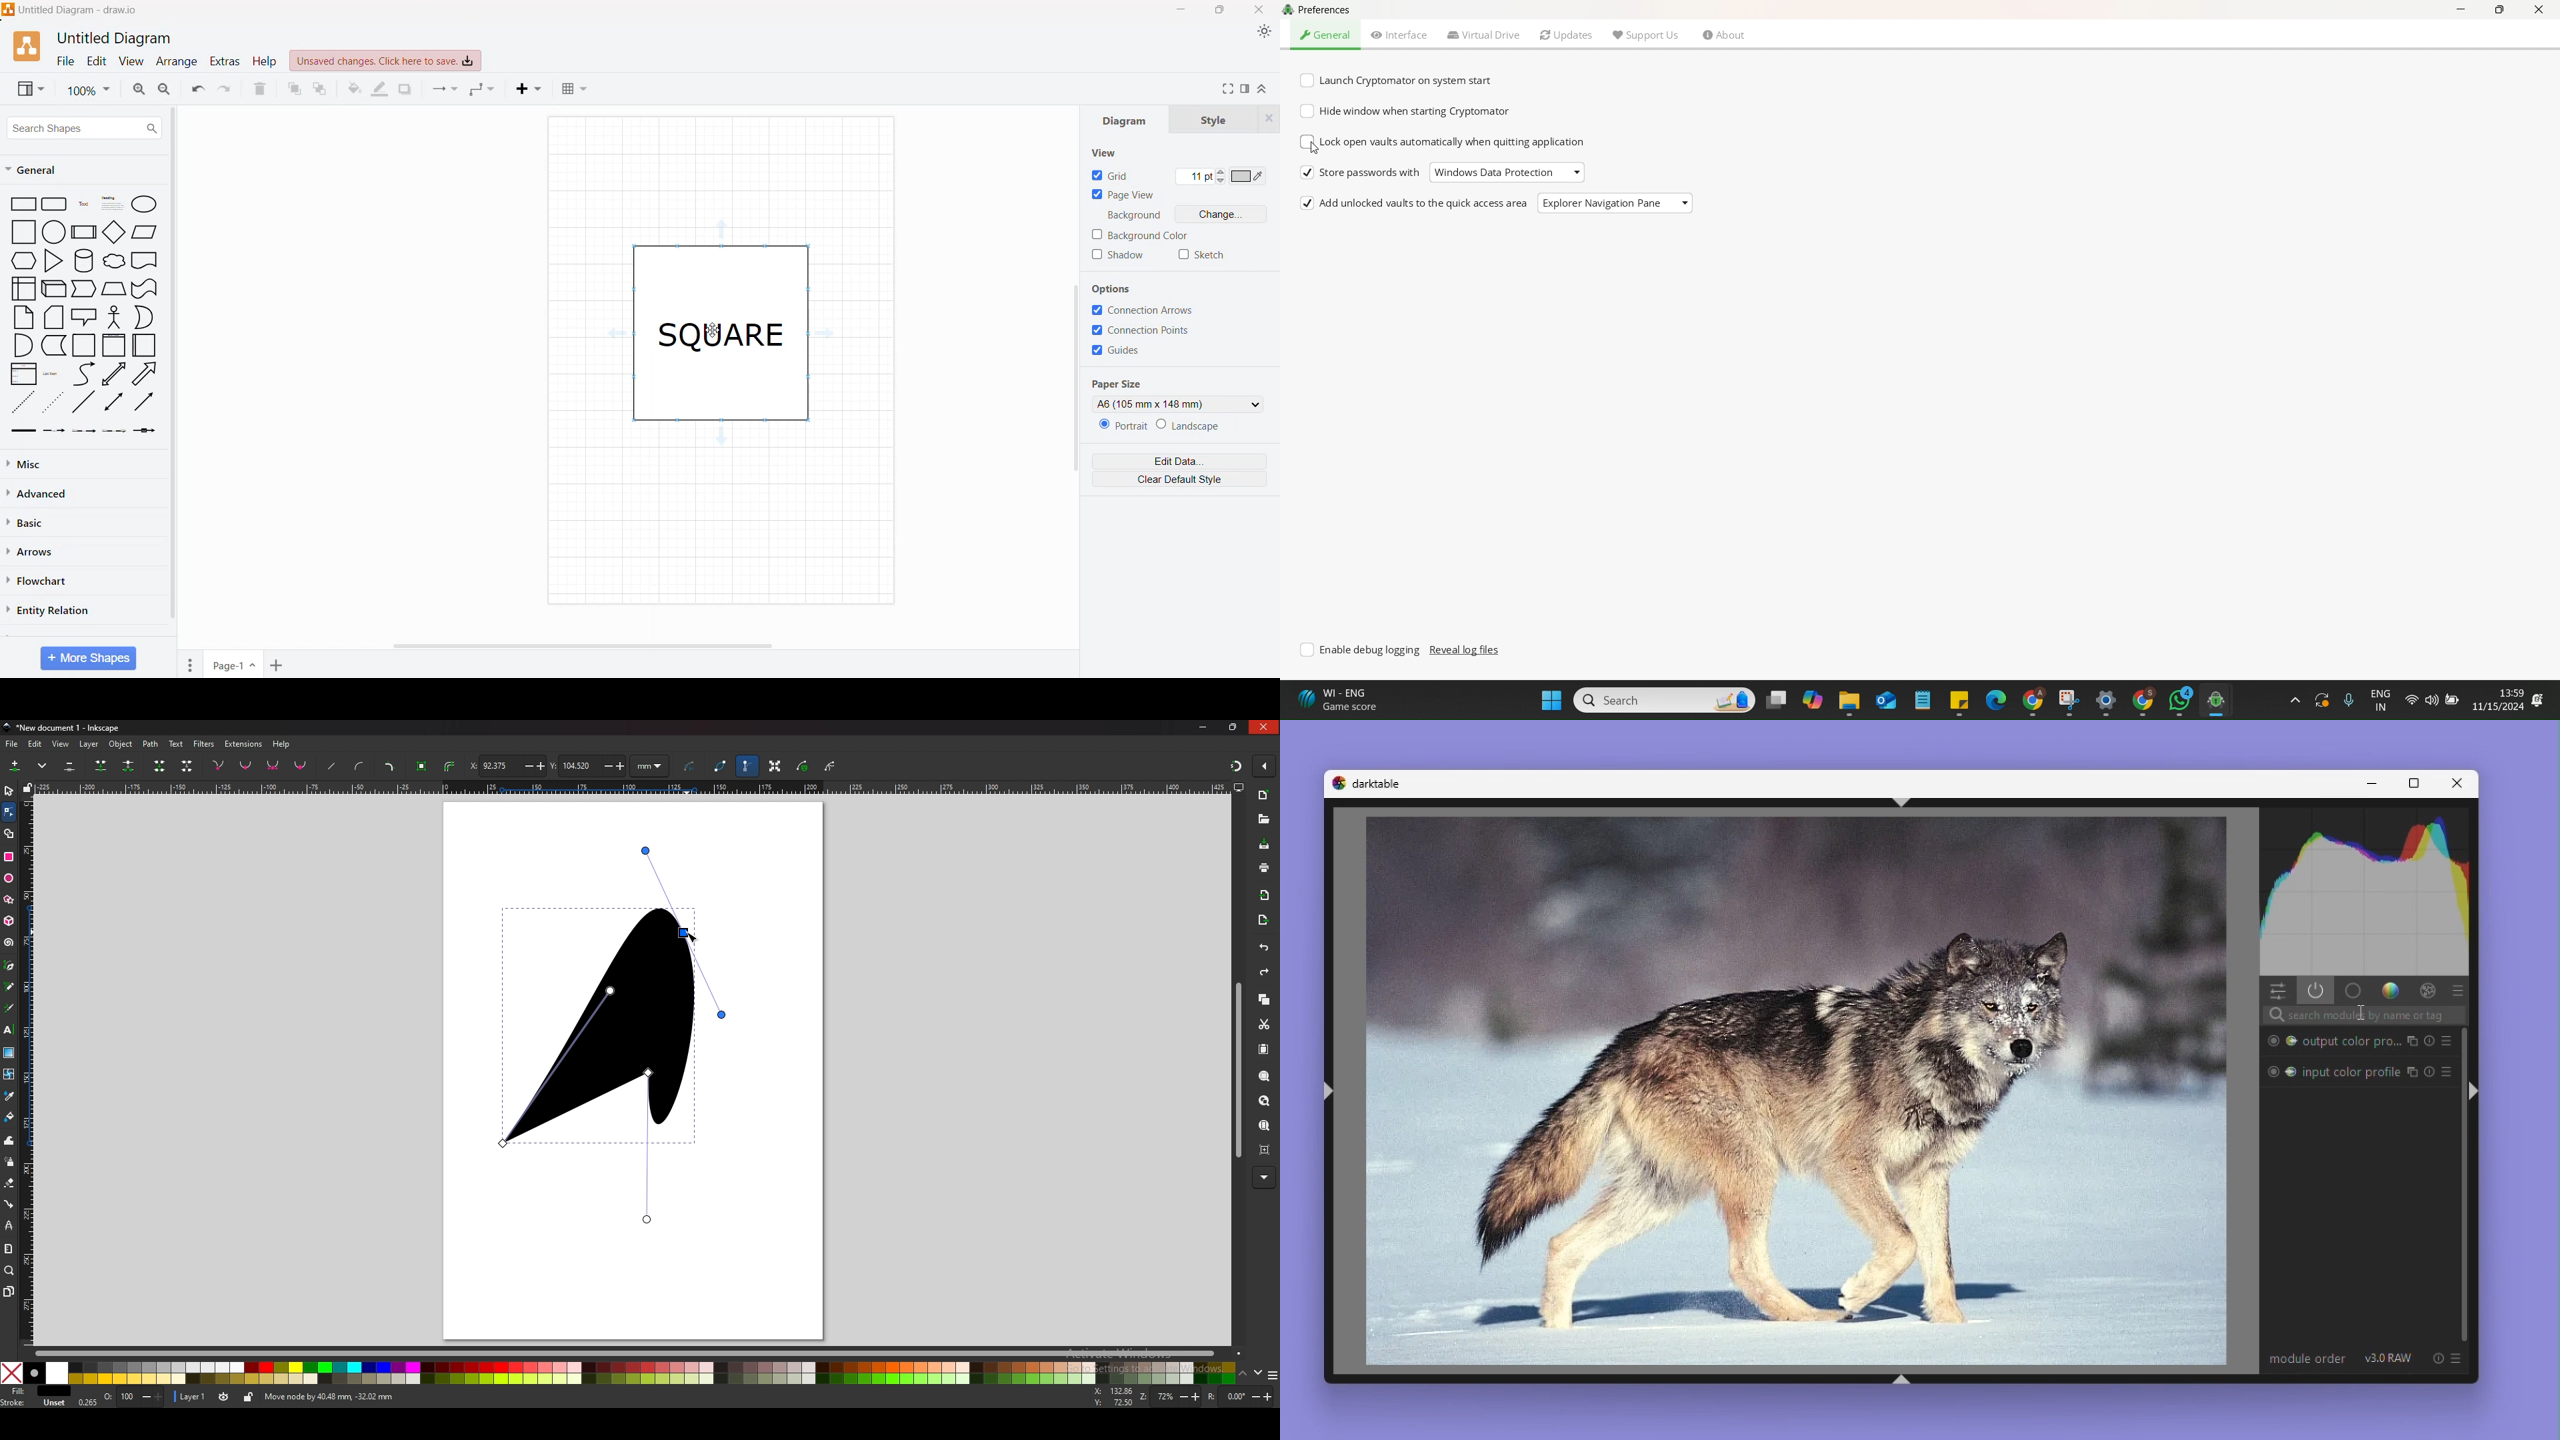 The width and height of the screenshot is (2576, 1456). I want to click on show bezier handle, so click(747, 766).